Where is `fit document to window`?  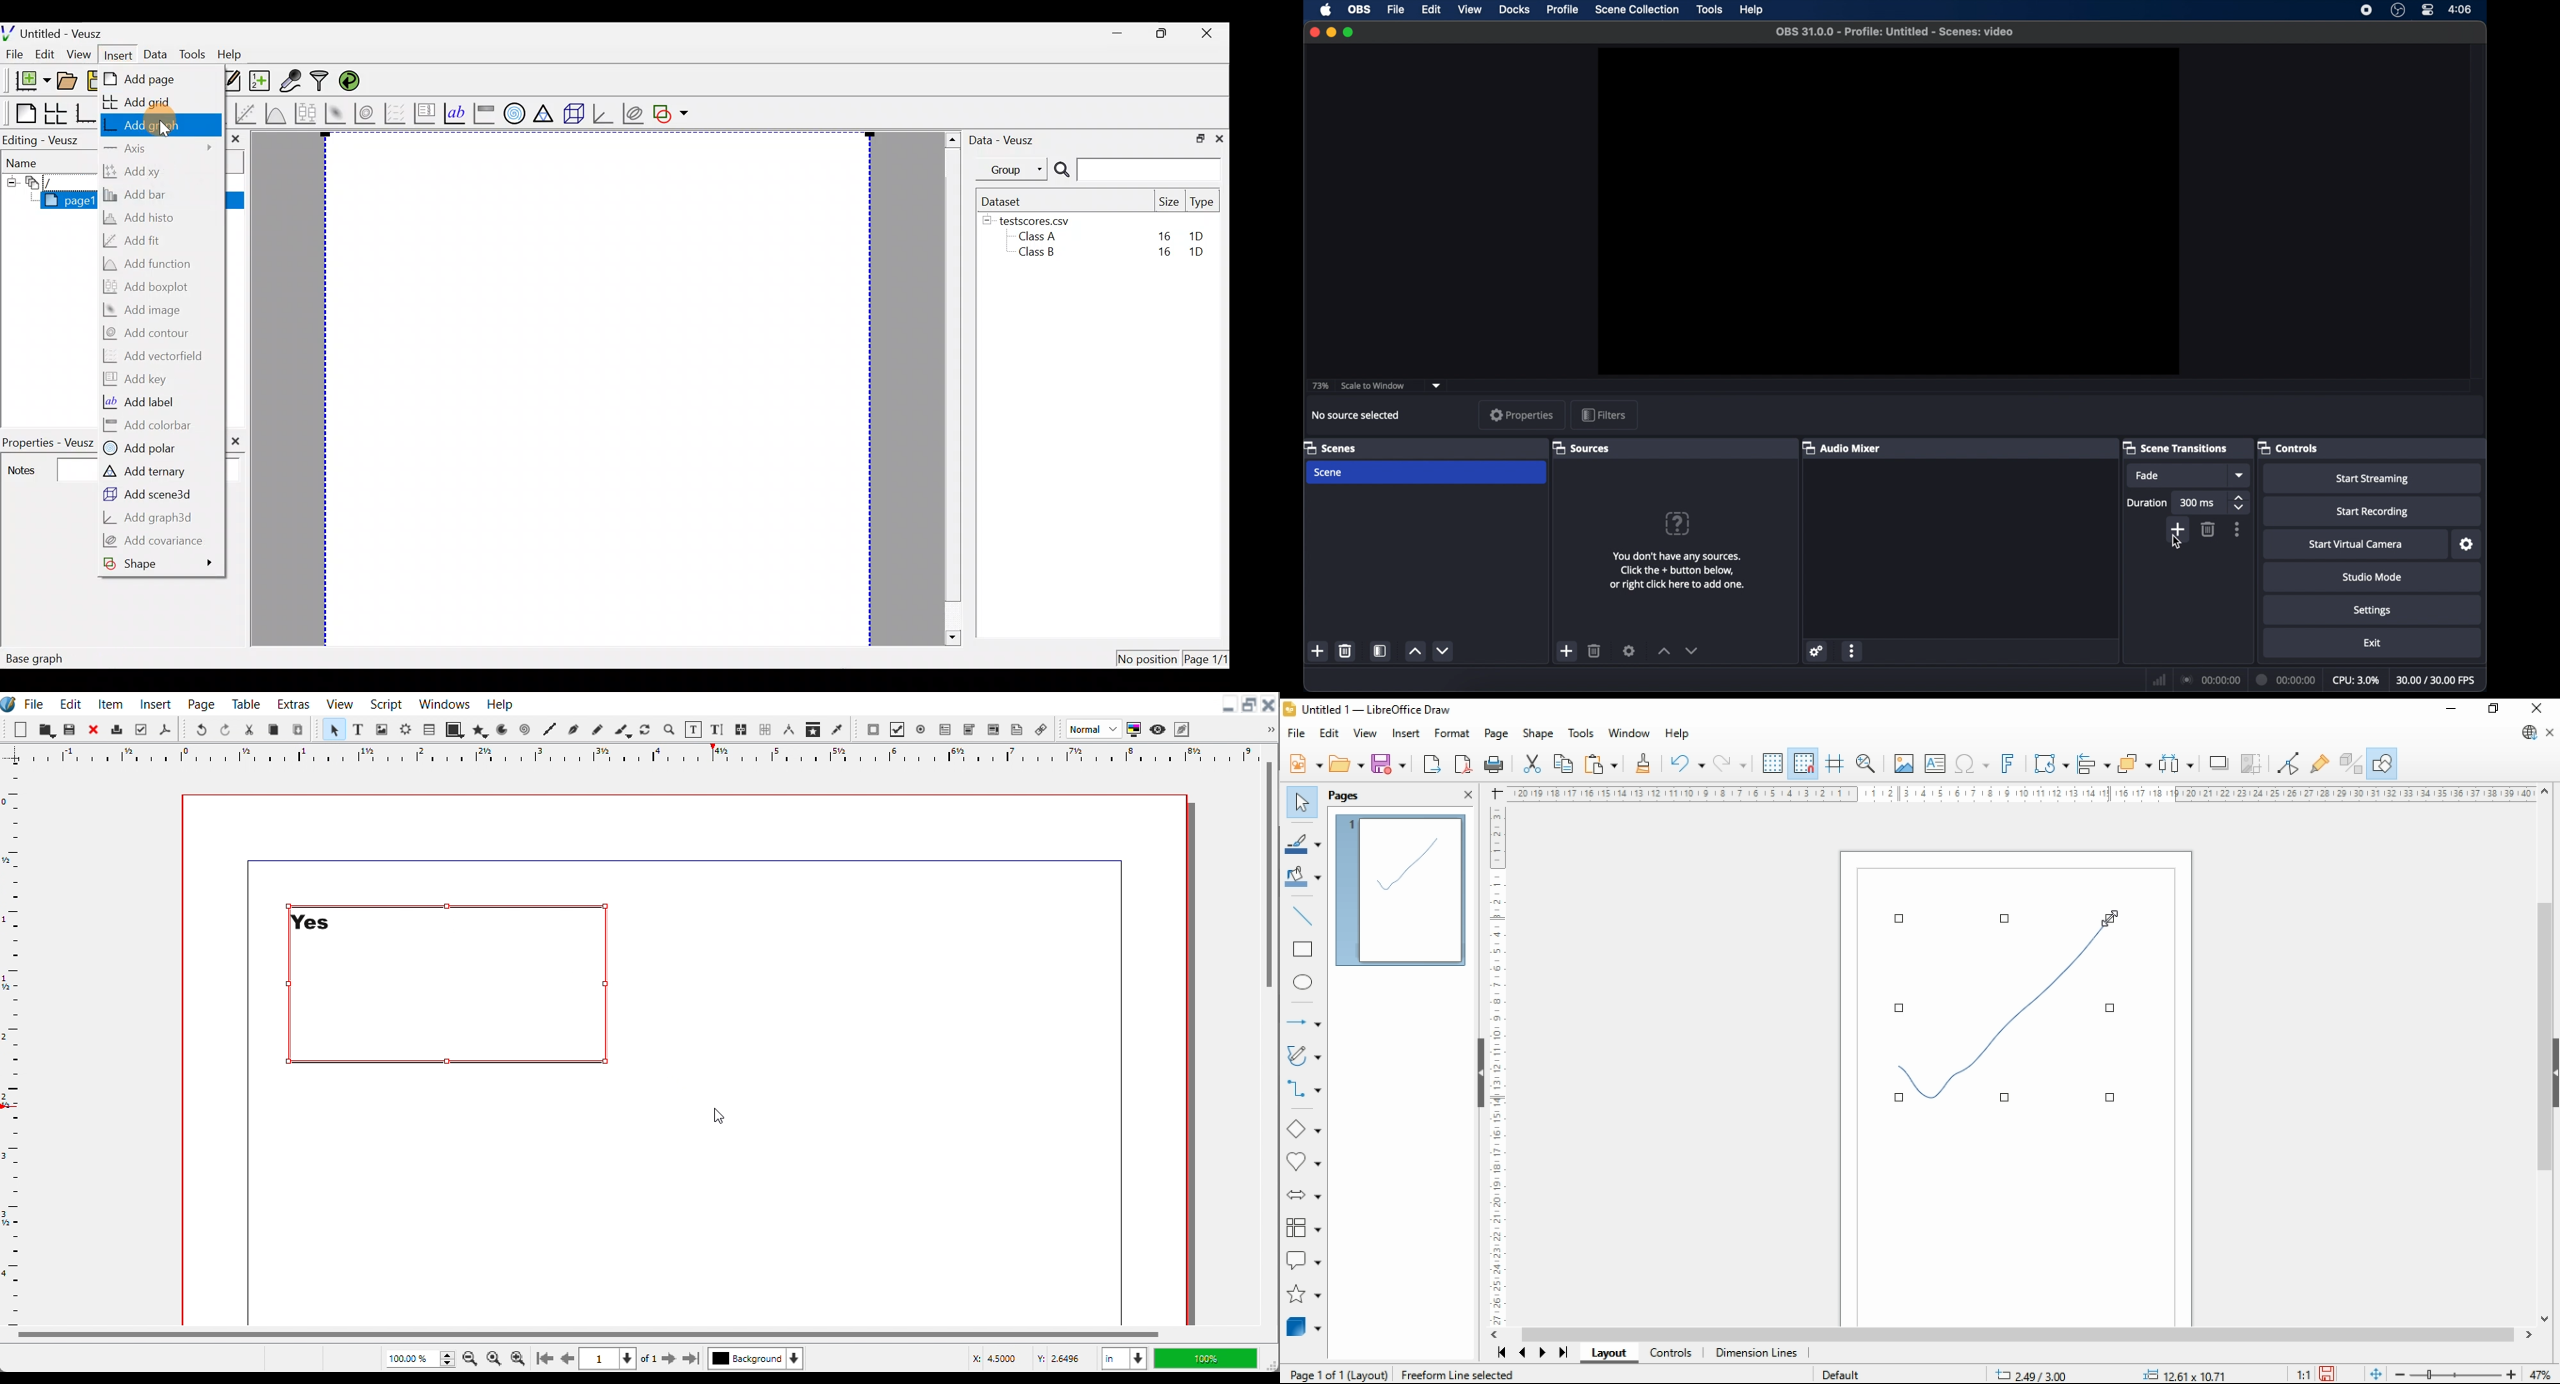 fit document to window is located at coordinates (2376, 1374).